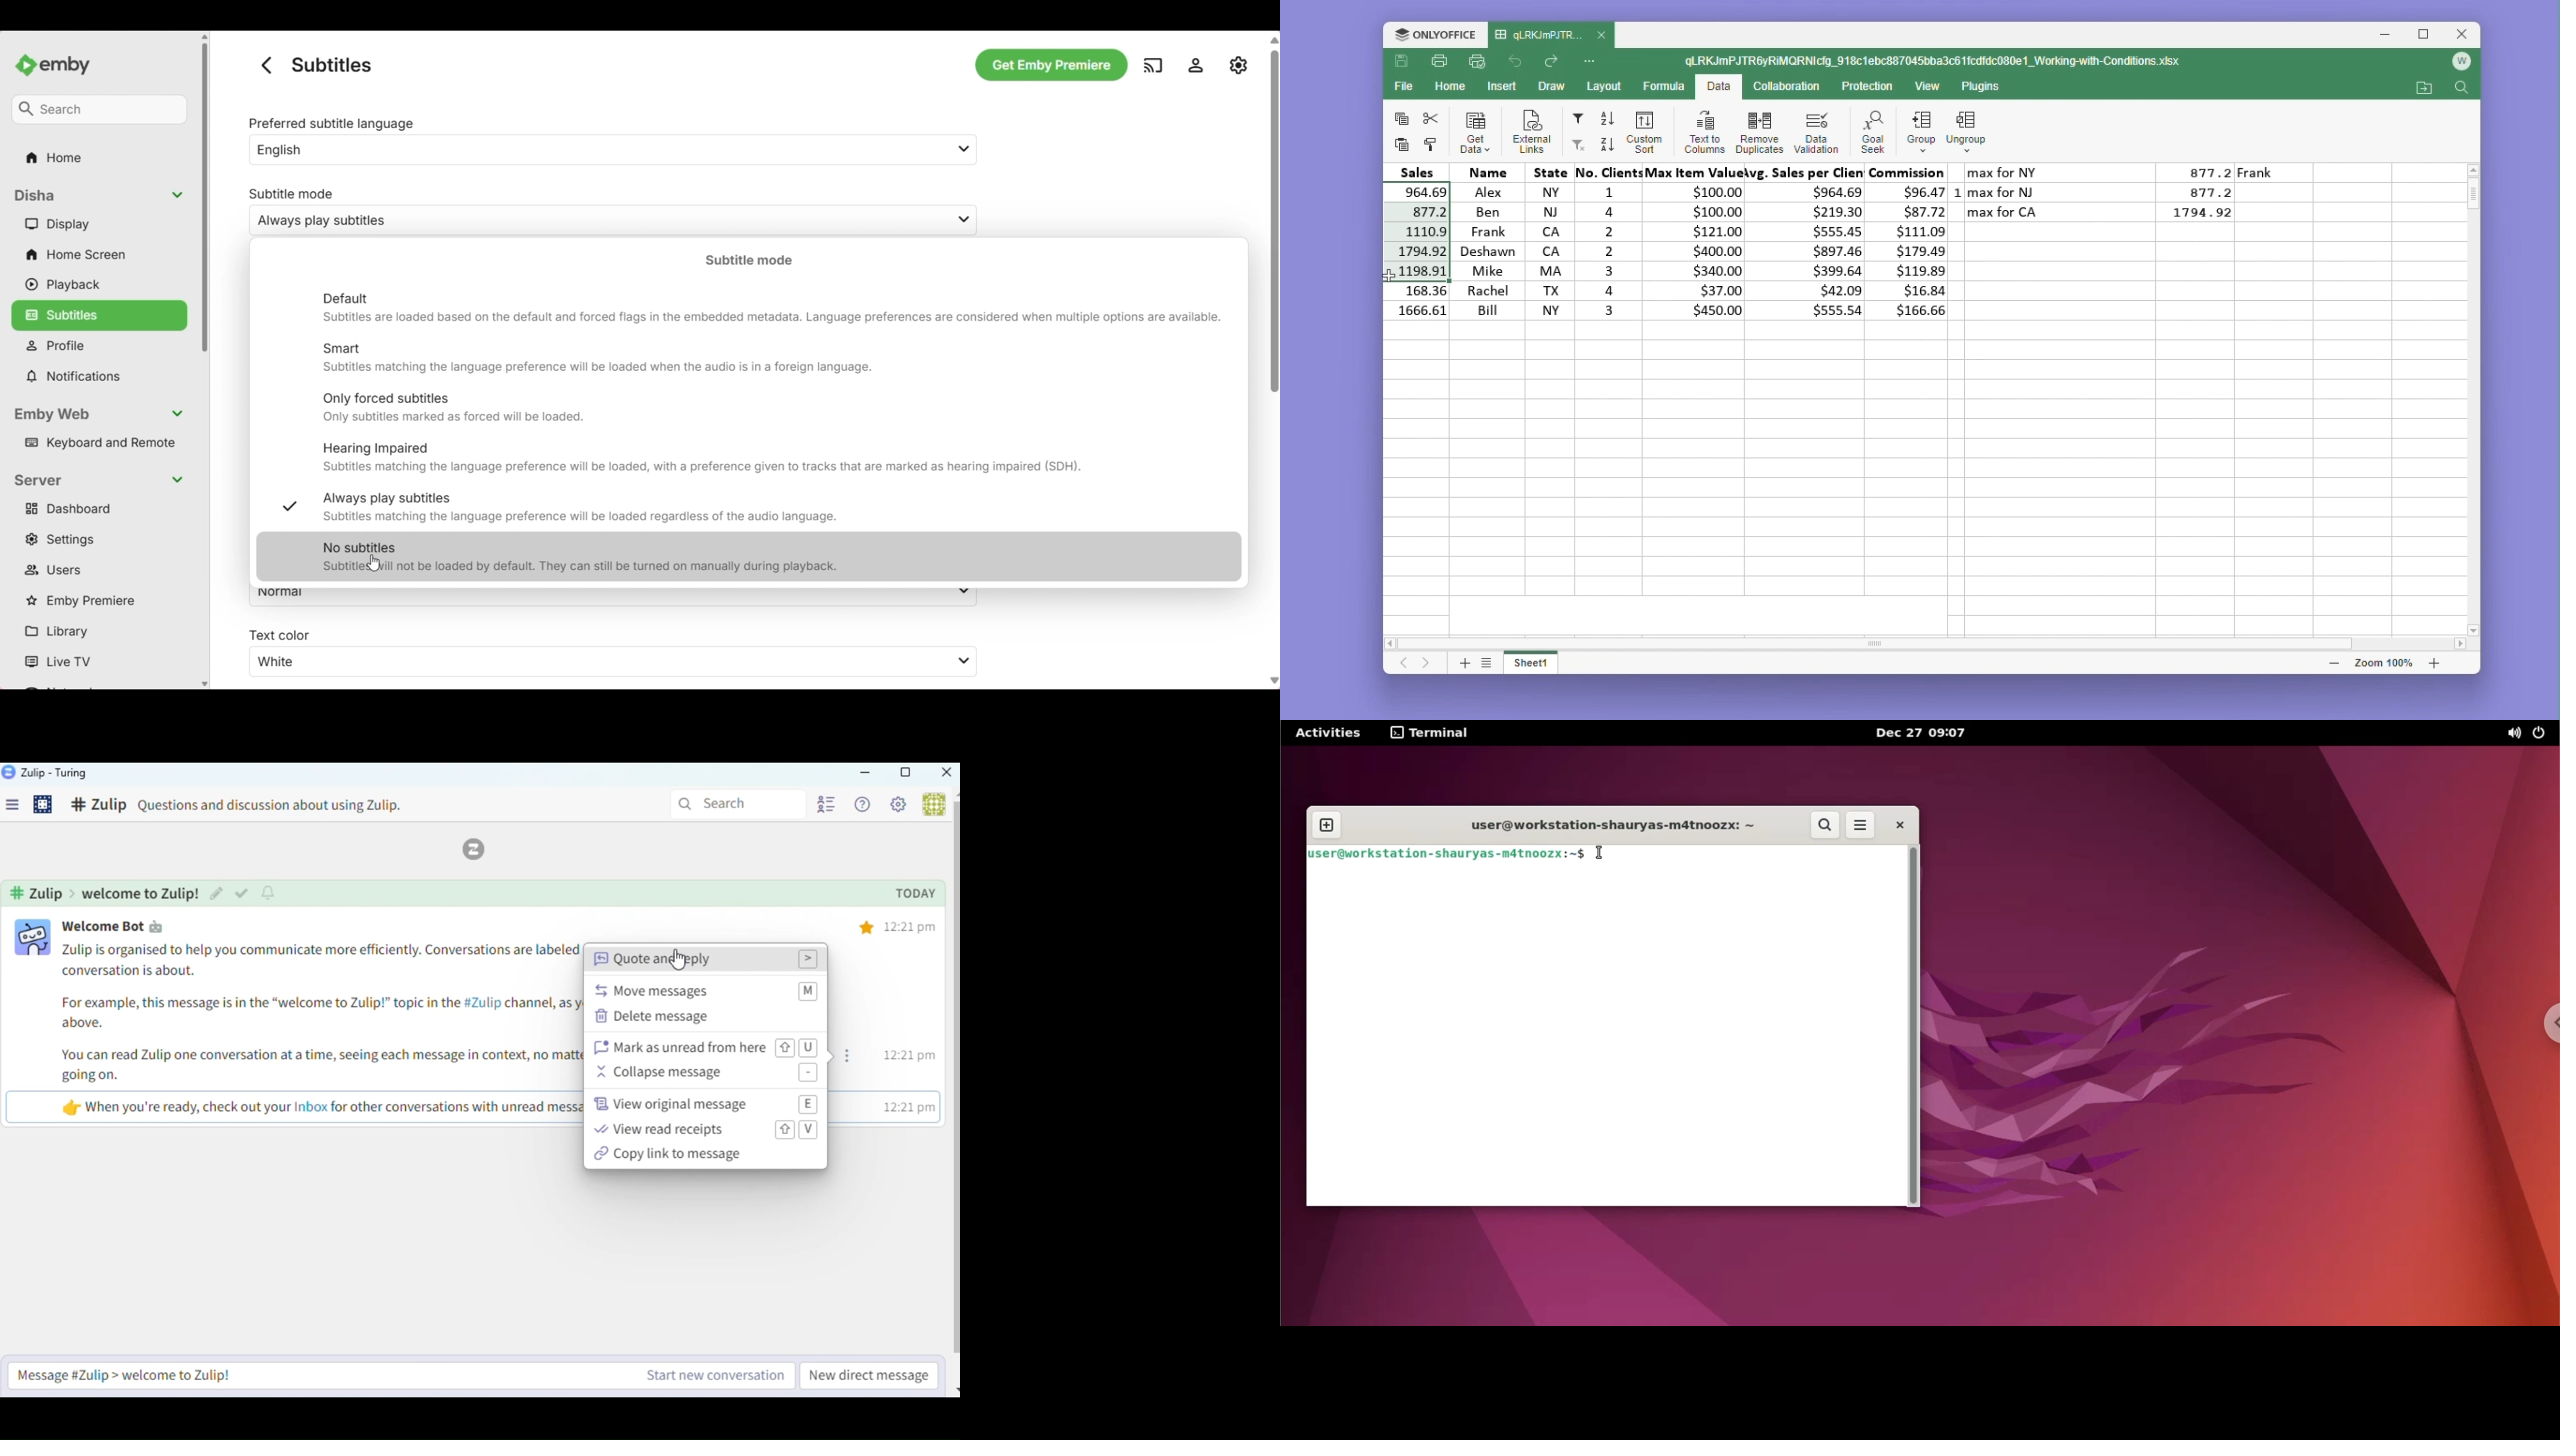 The height and width of the screenshot is (1456, 2576). What do you see at coordinates (1871, 132) in the screenshot?
I see `Goal seek` at bounding box center [1871, 132].